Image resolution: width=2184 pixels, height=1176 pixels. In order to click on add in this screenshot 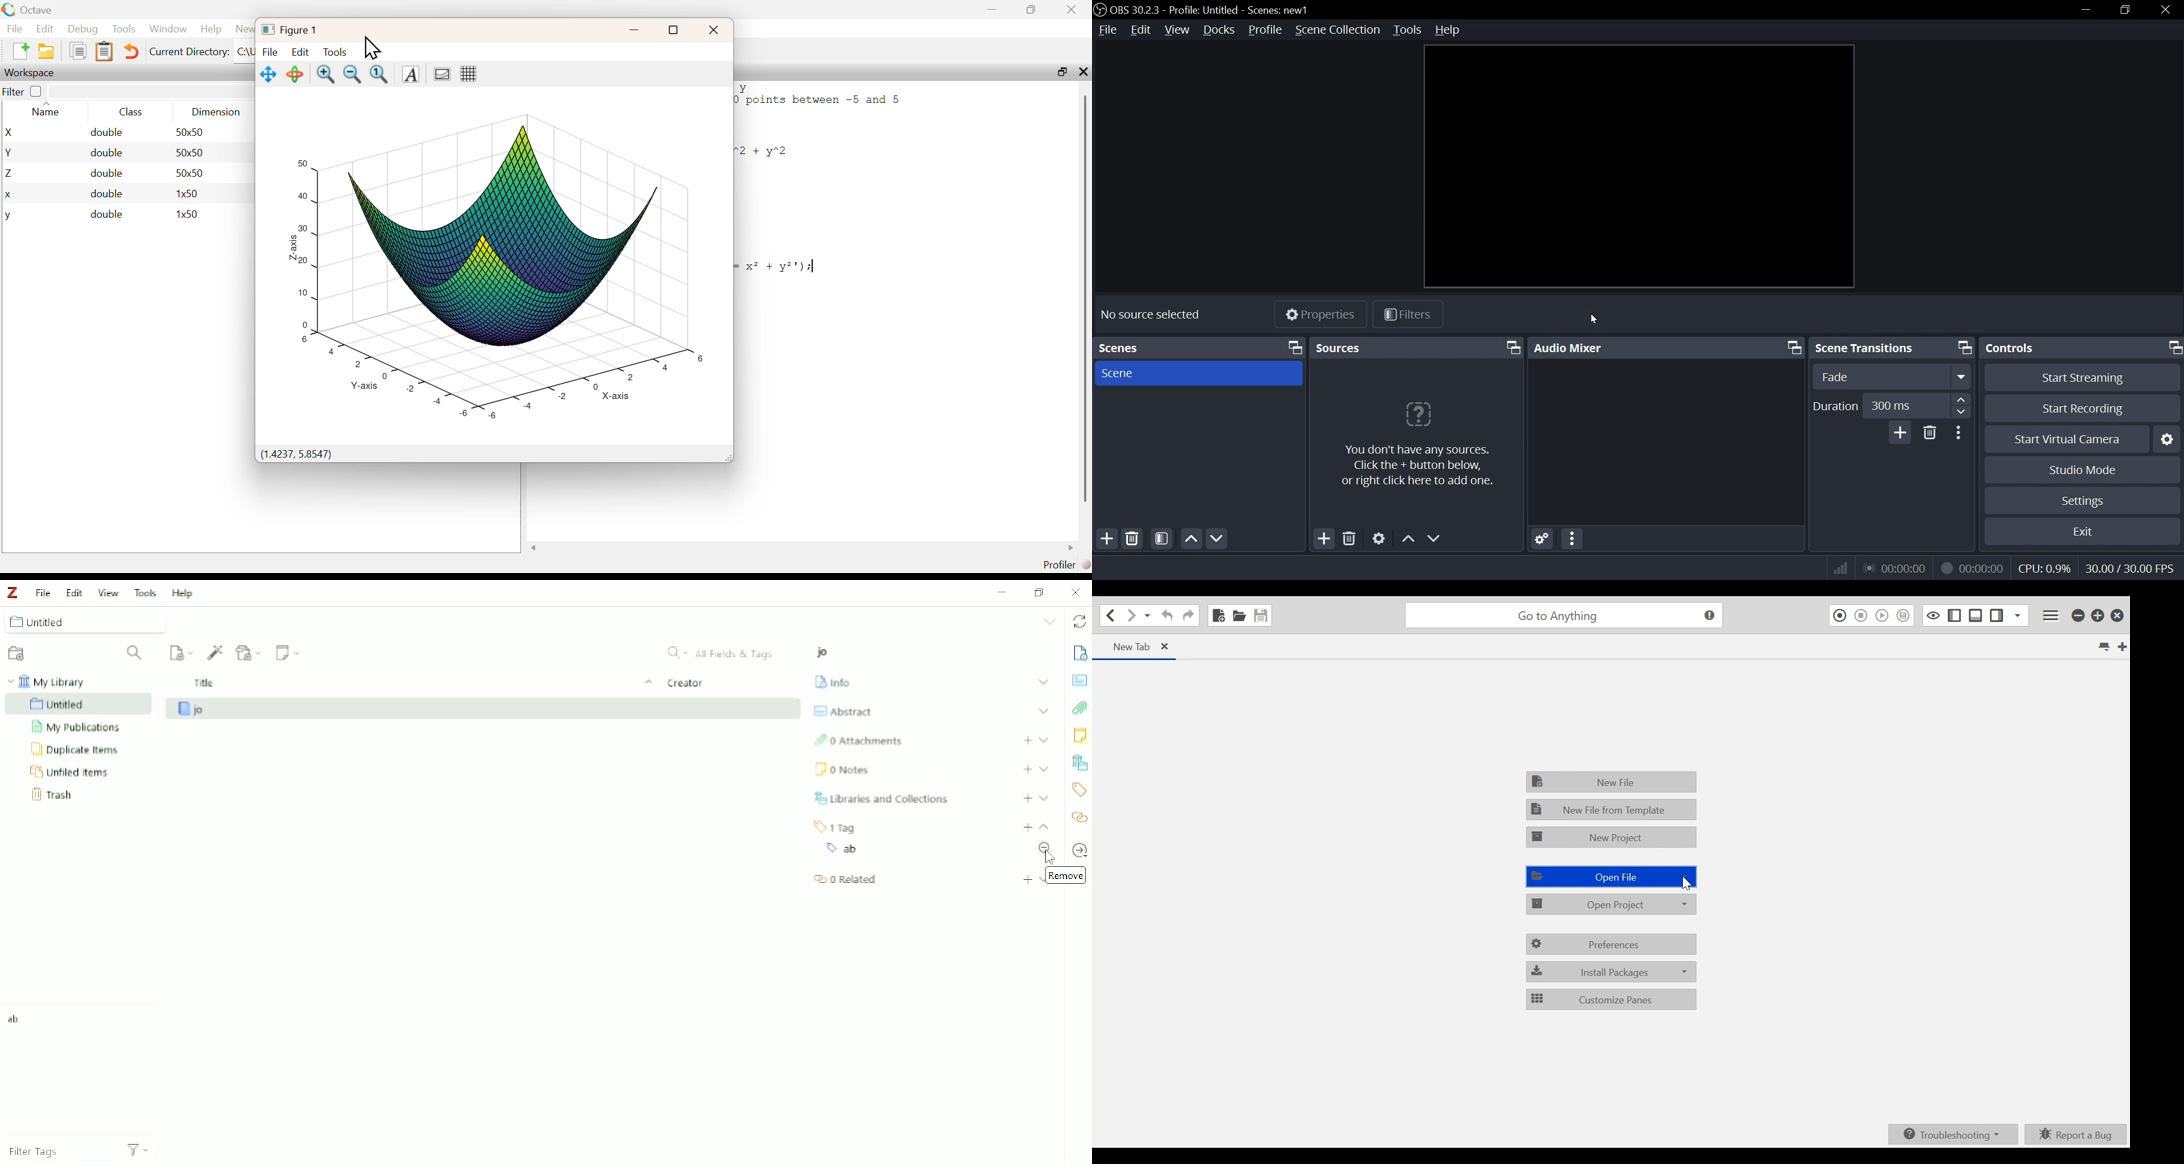, I will do `click(1900, 433)`.